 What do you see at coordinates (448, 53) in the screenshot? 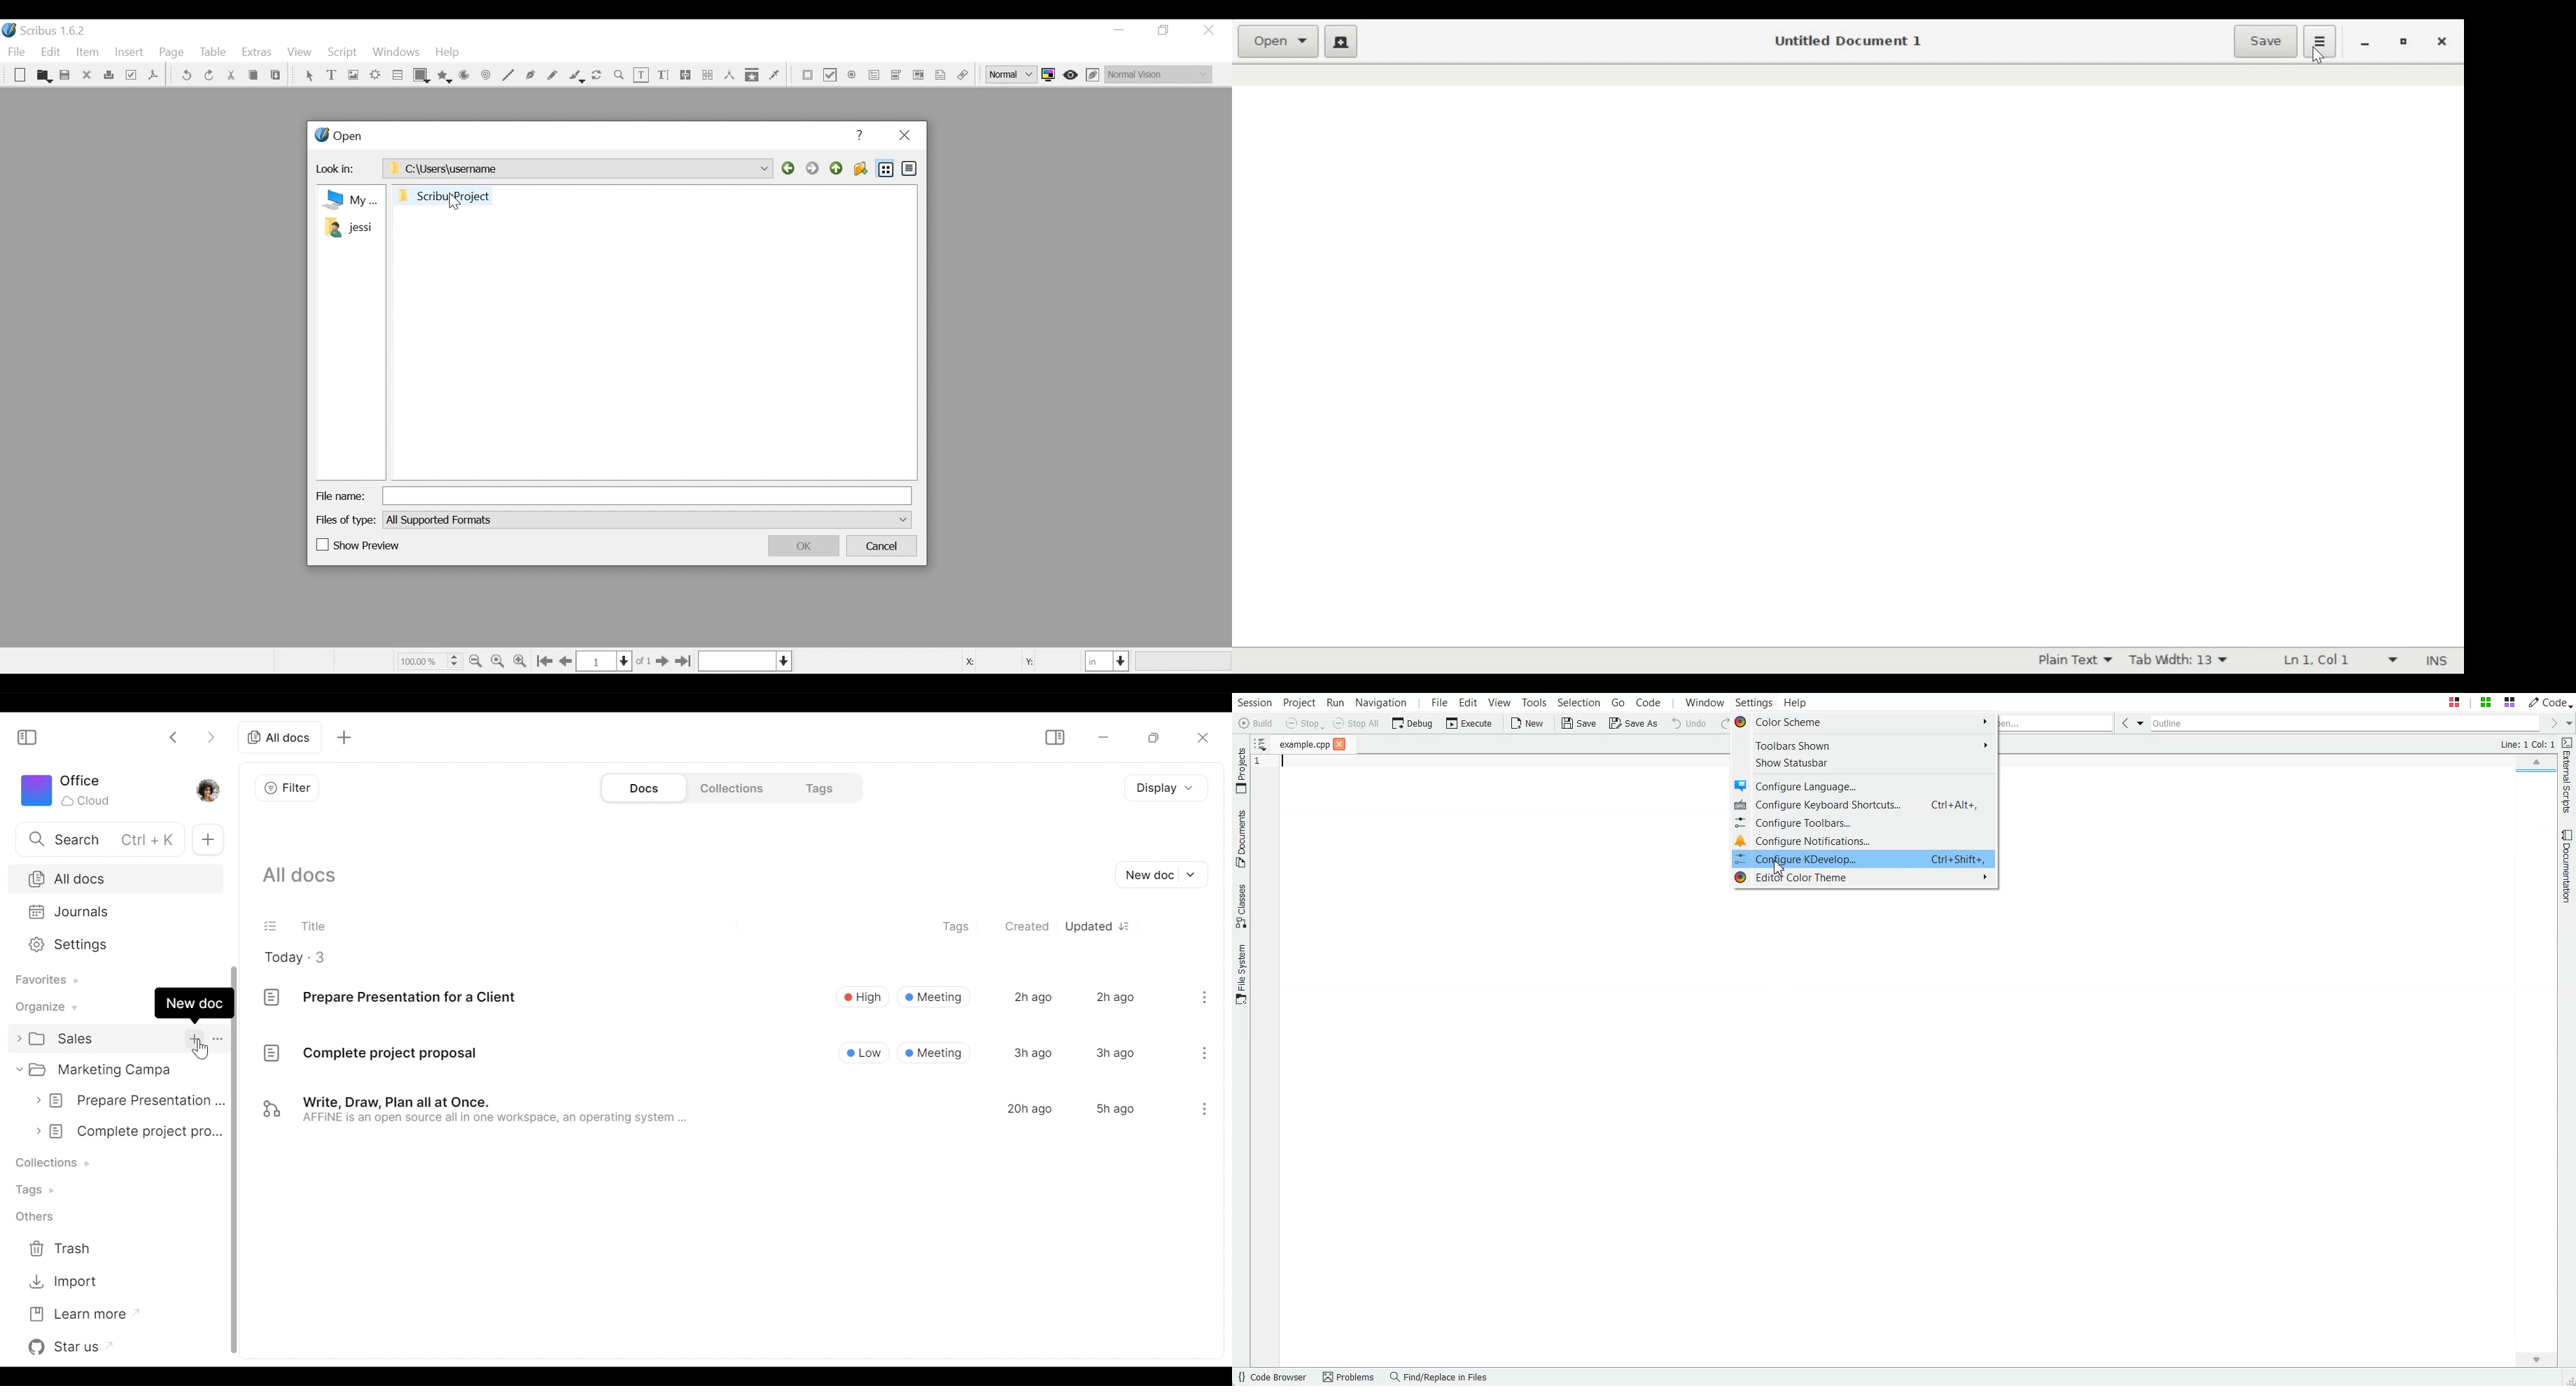
I see `Help` at bounding box center [448, 53].